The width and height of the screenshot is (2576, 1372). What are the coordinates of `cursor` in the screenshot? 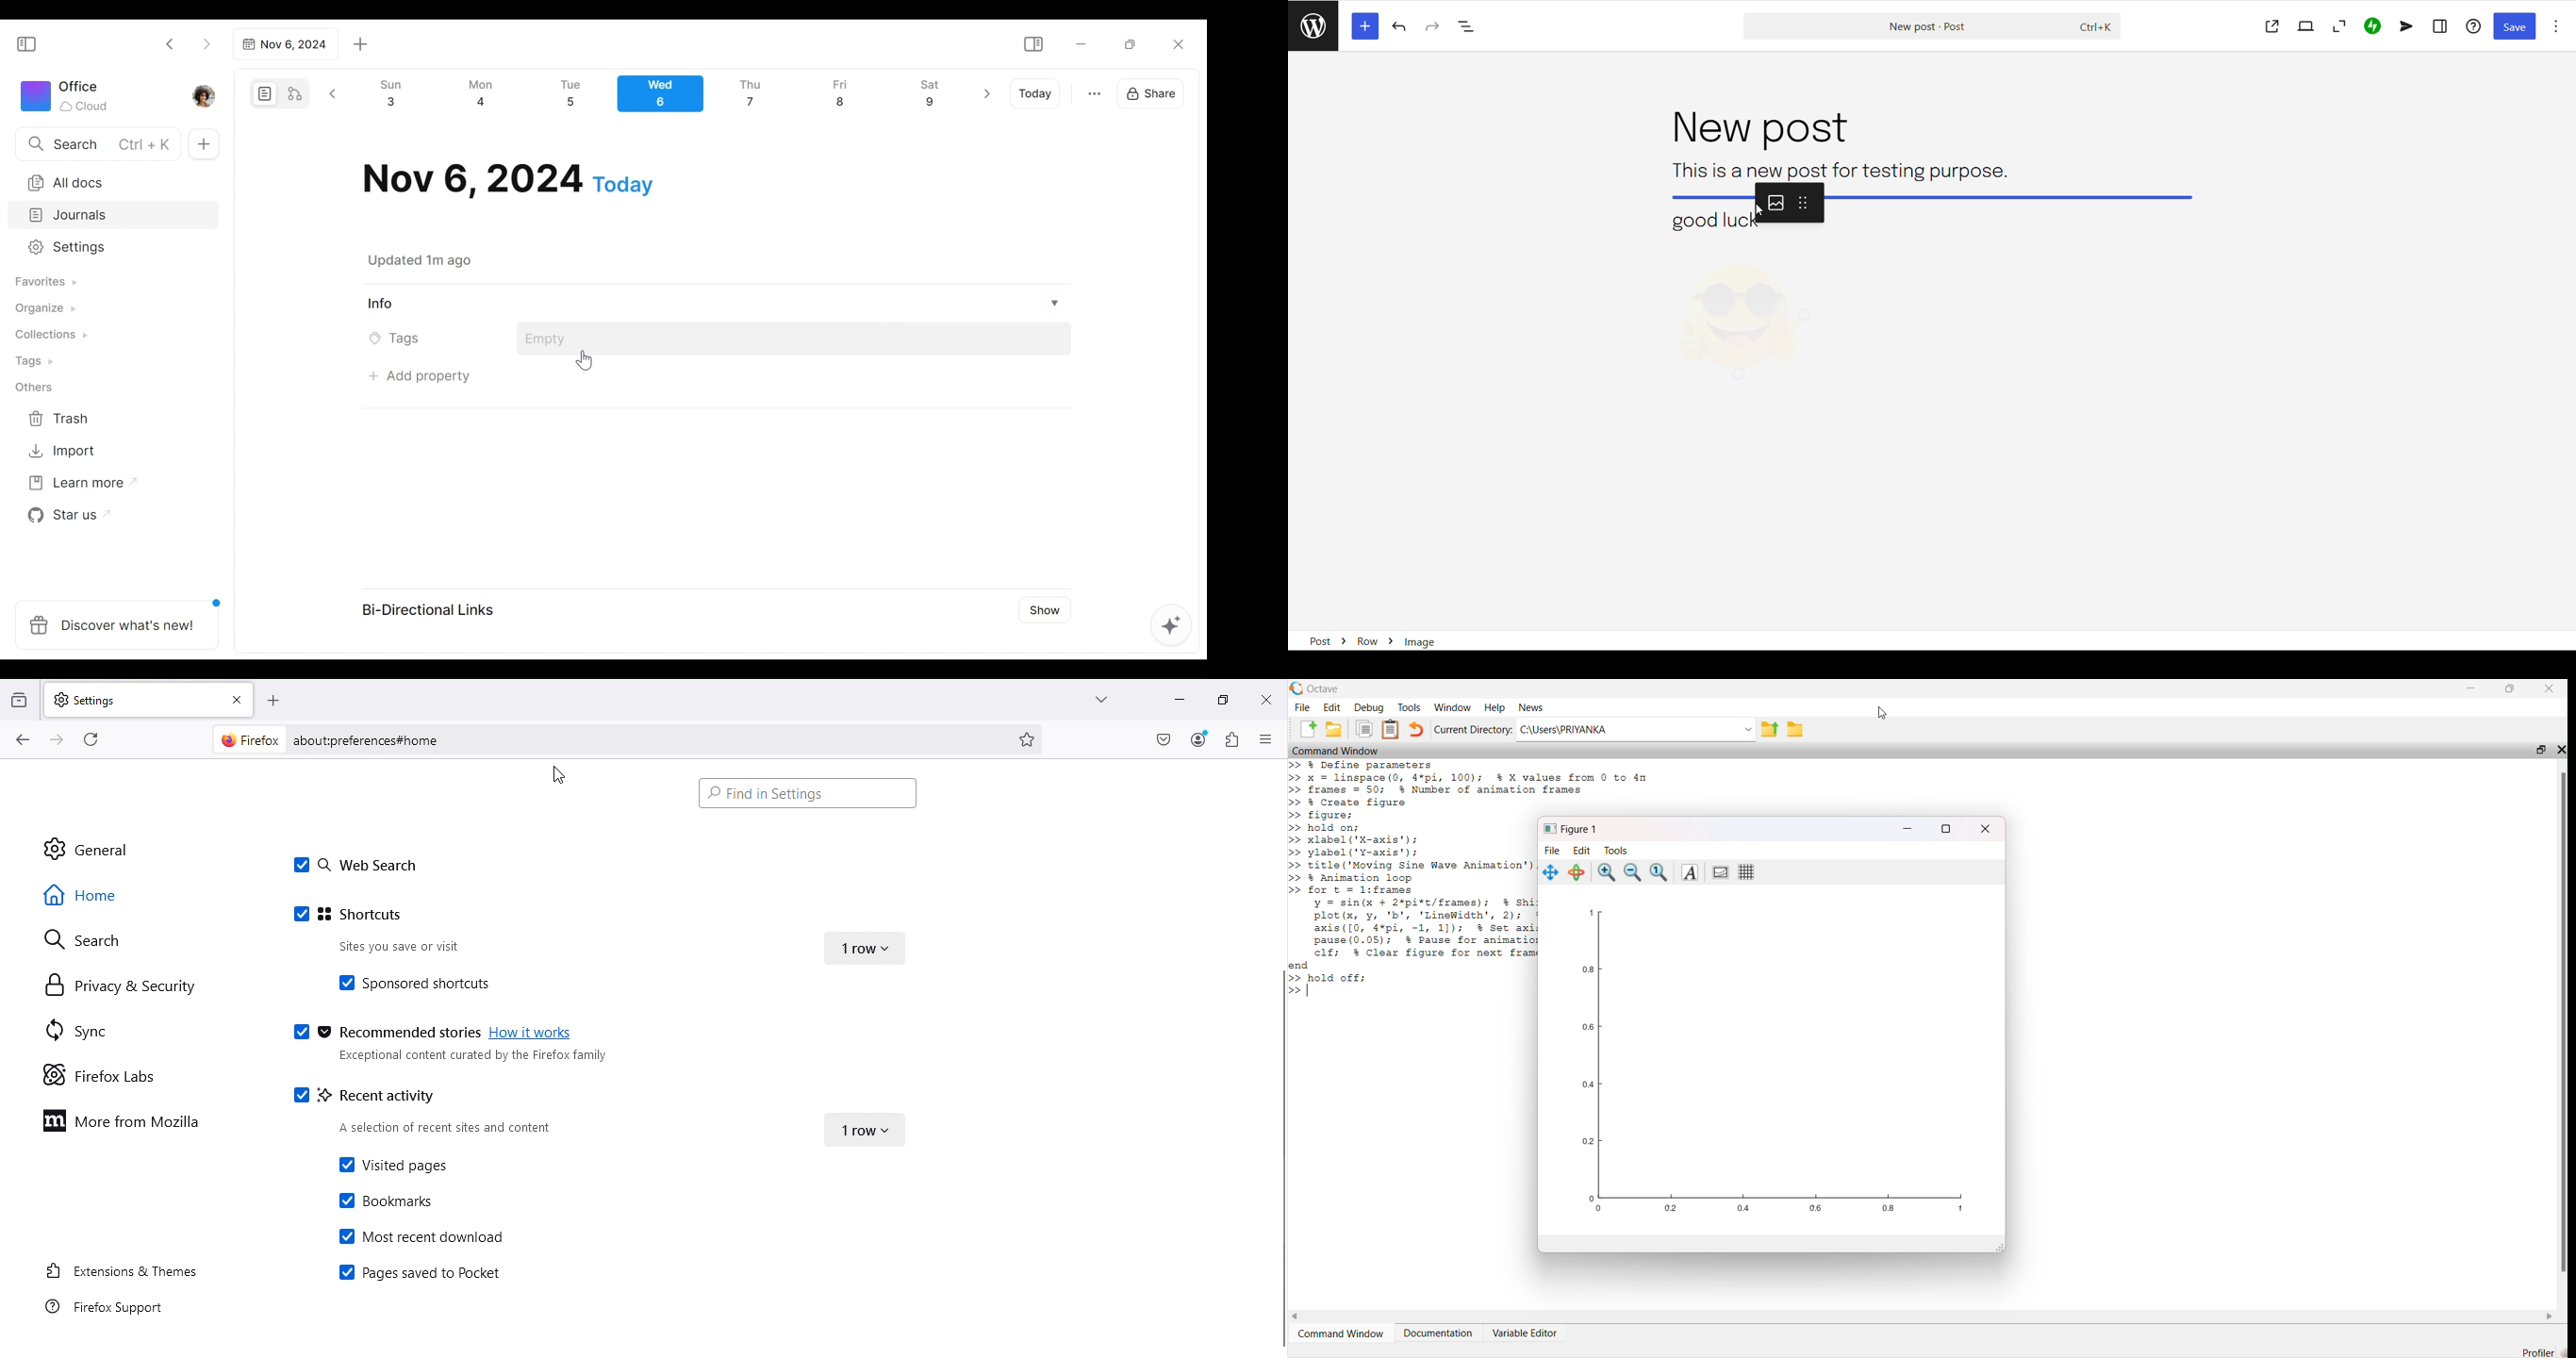 It's located at (584, 363).